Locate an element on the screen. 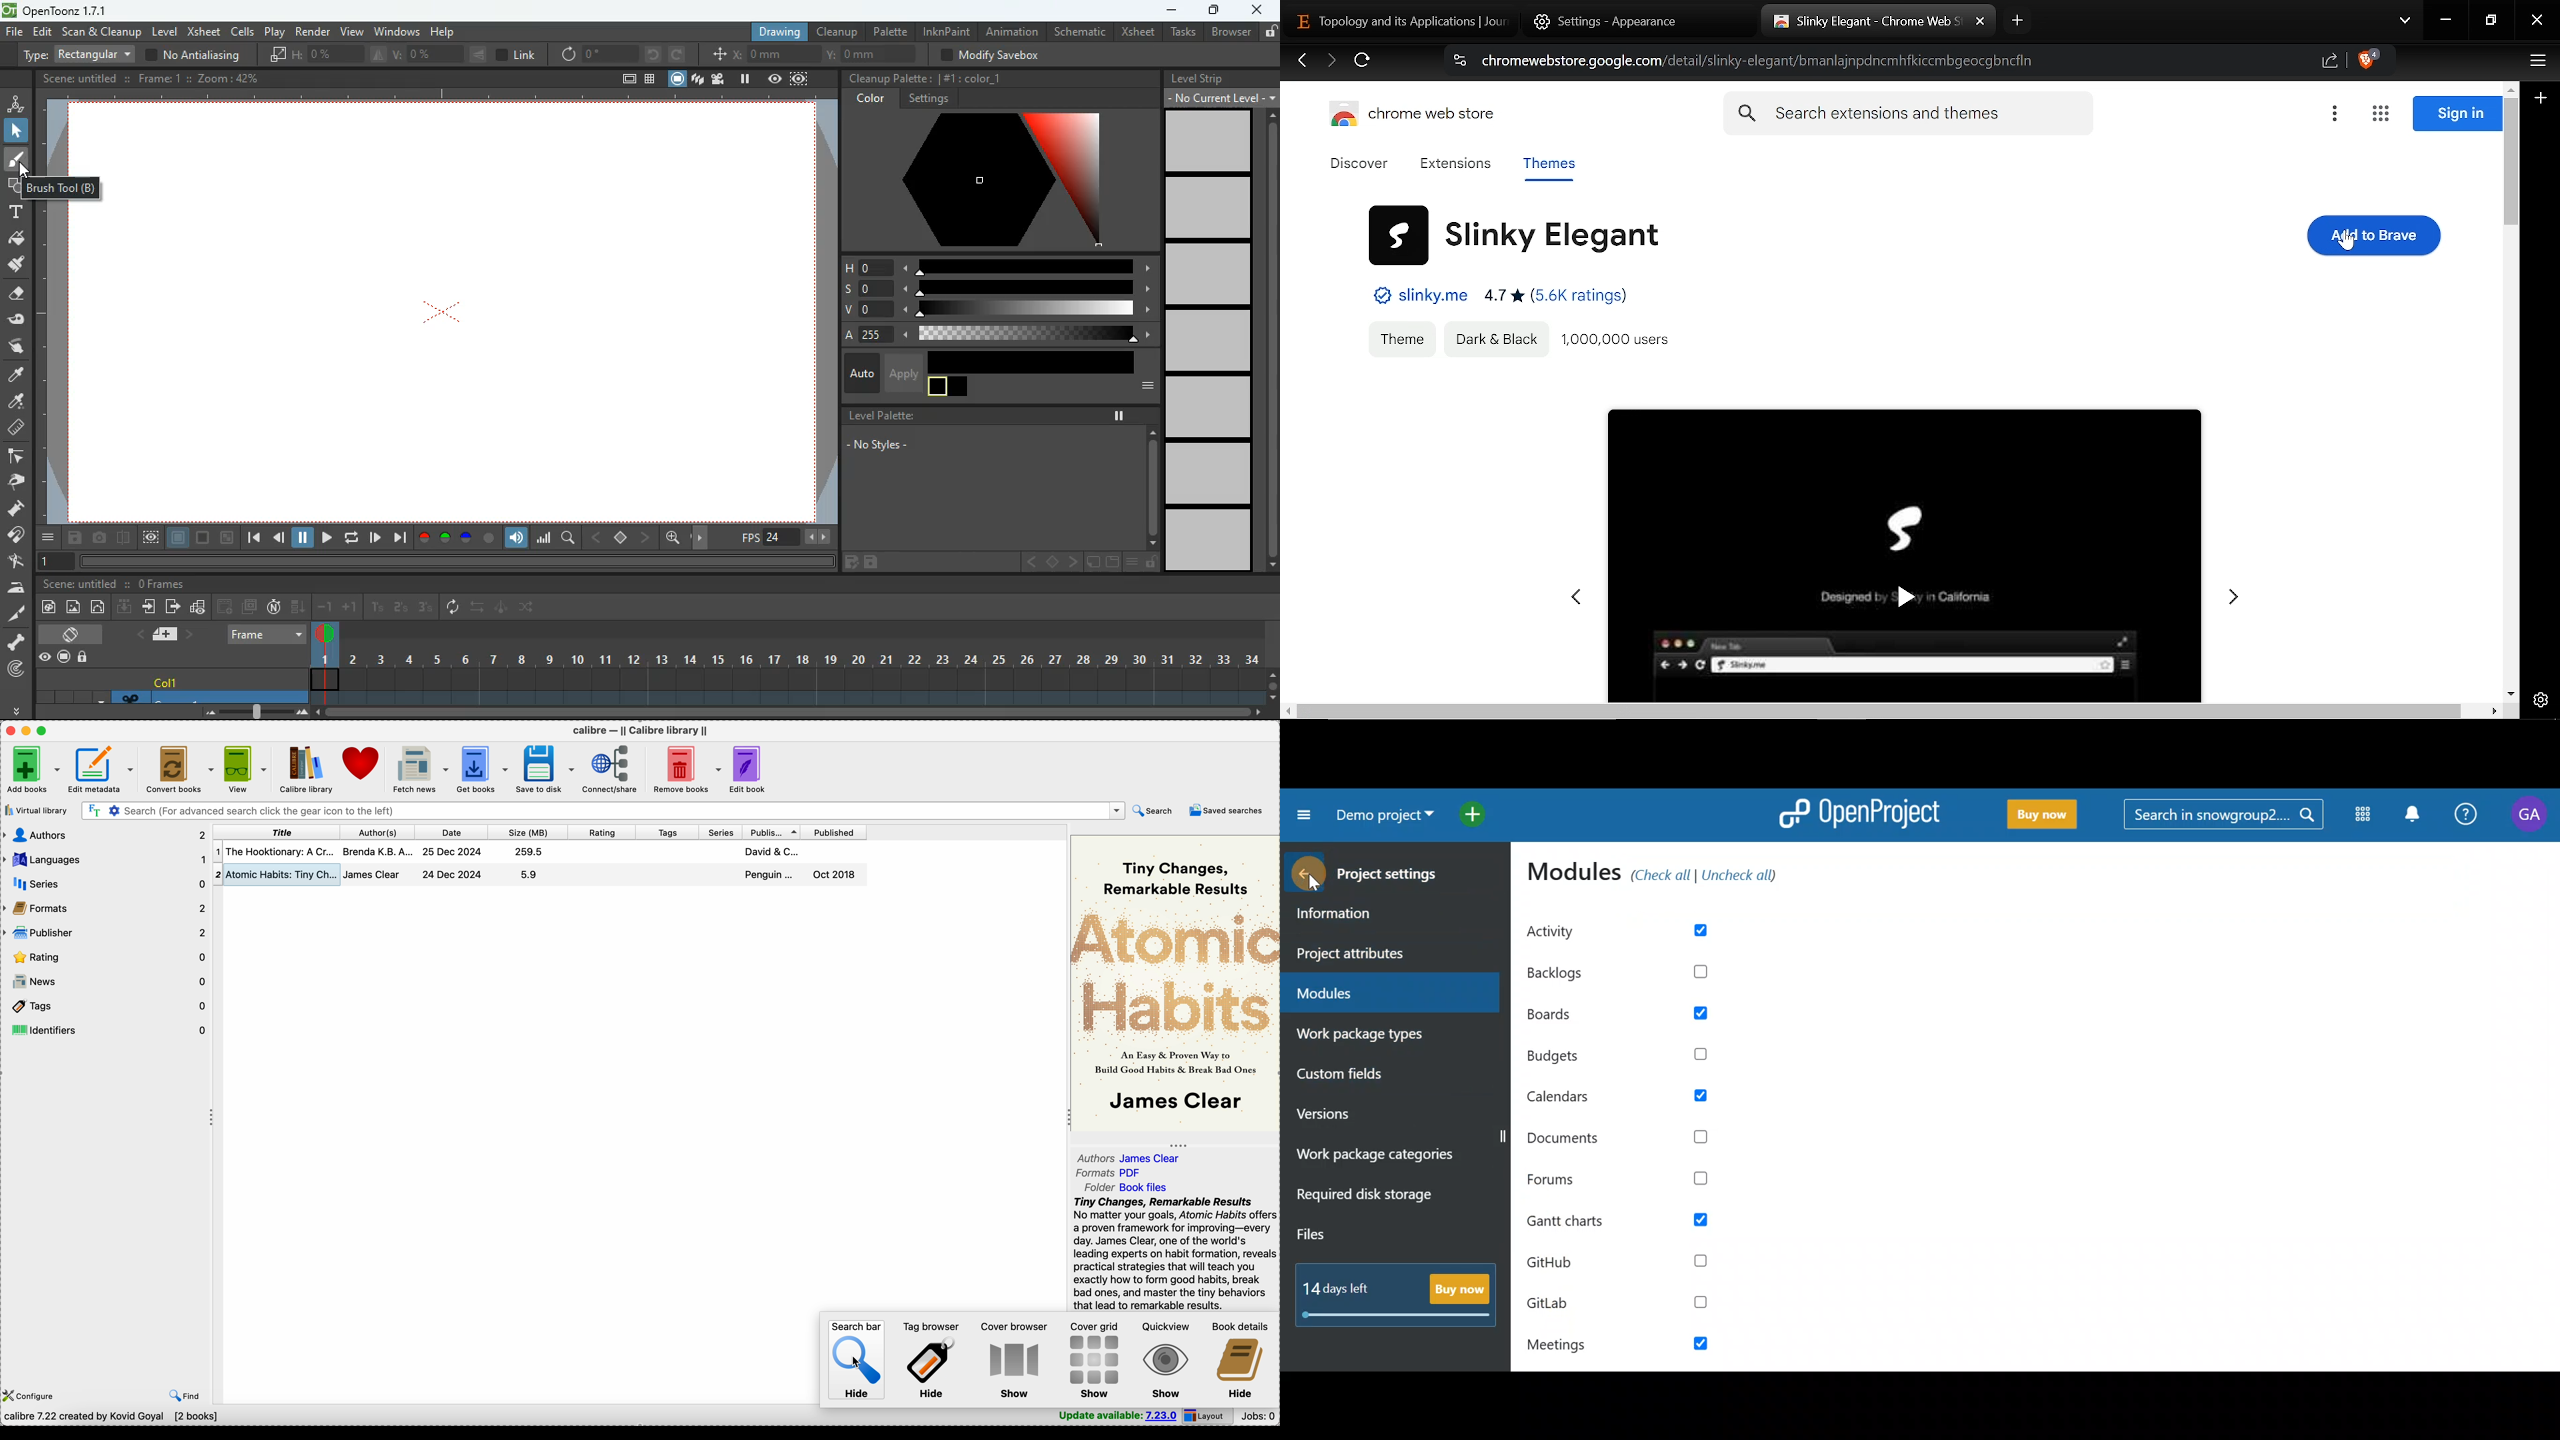 The width and height of the screenshot is (2576, 1456). Account name is located at coordinates (2527, 817).